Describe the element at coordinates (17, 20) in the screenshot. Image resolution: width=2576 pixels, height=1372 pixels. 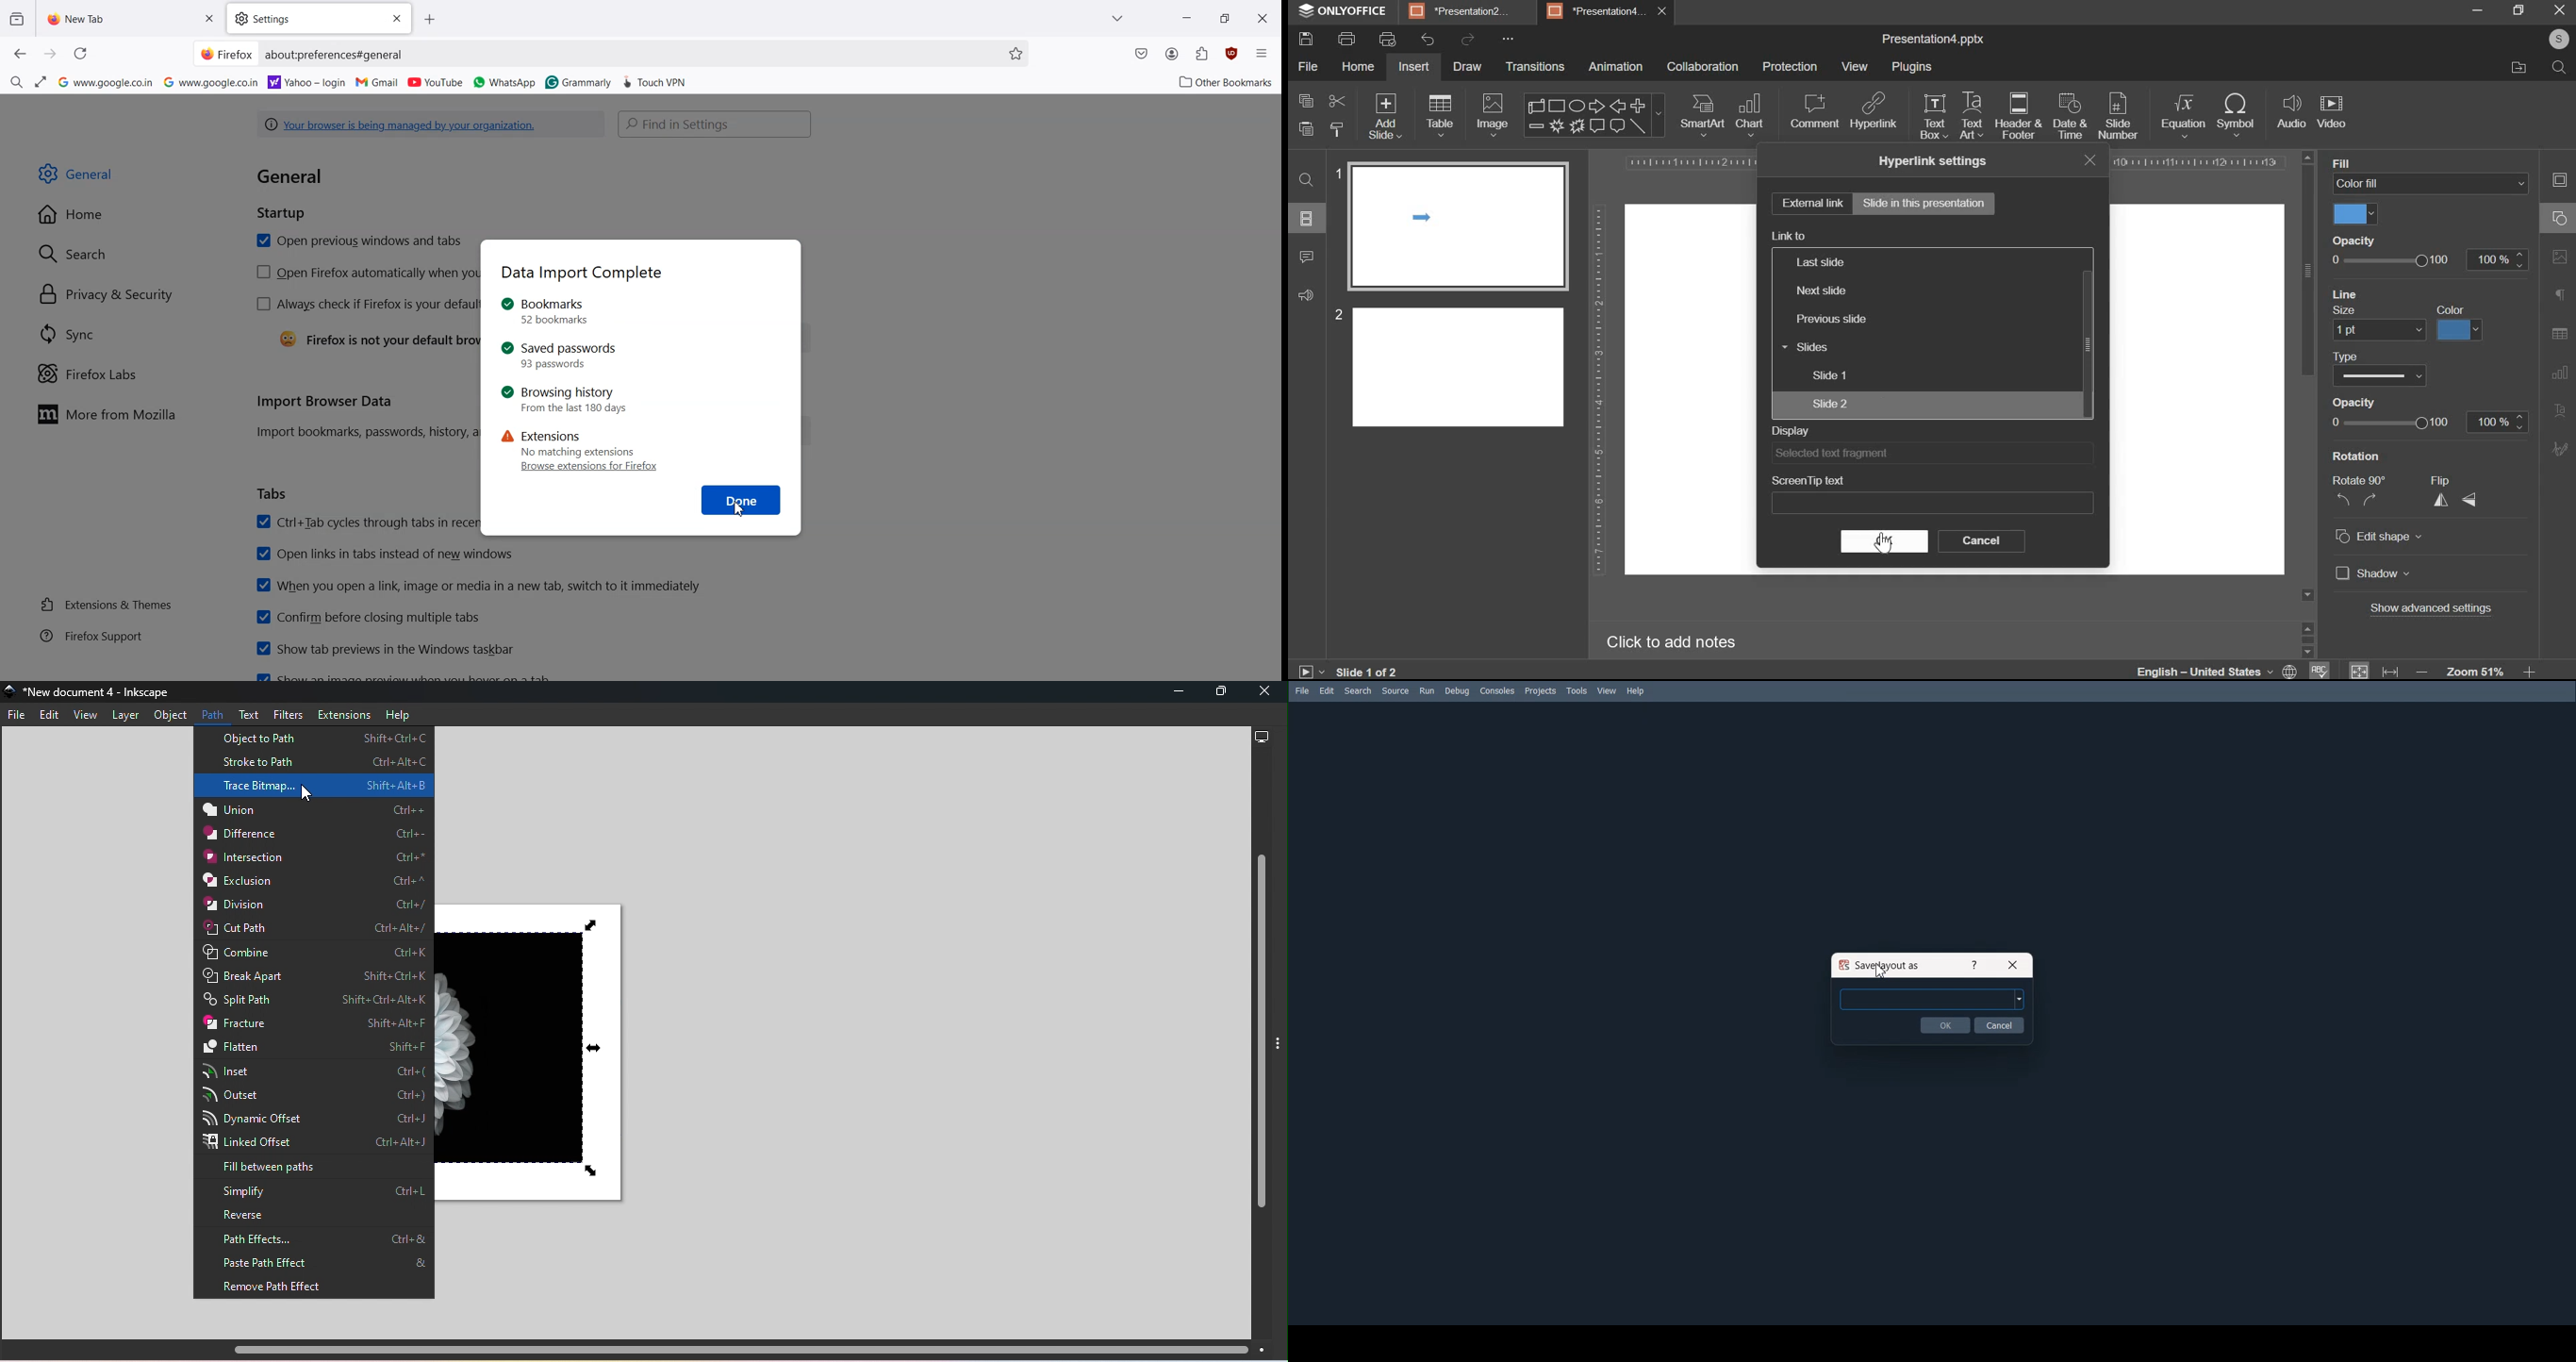
I see `View Recent browsing` at that location.